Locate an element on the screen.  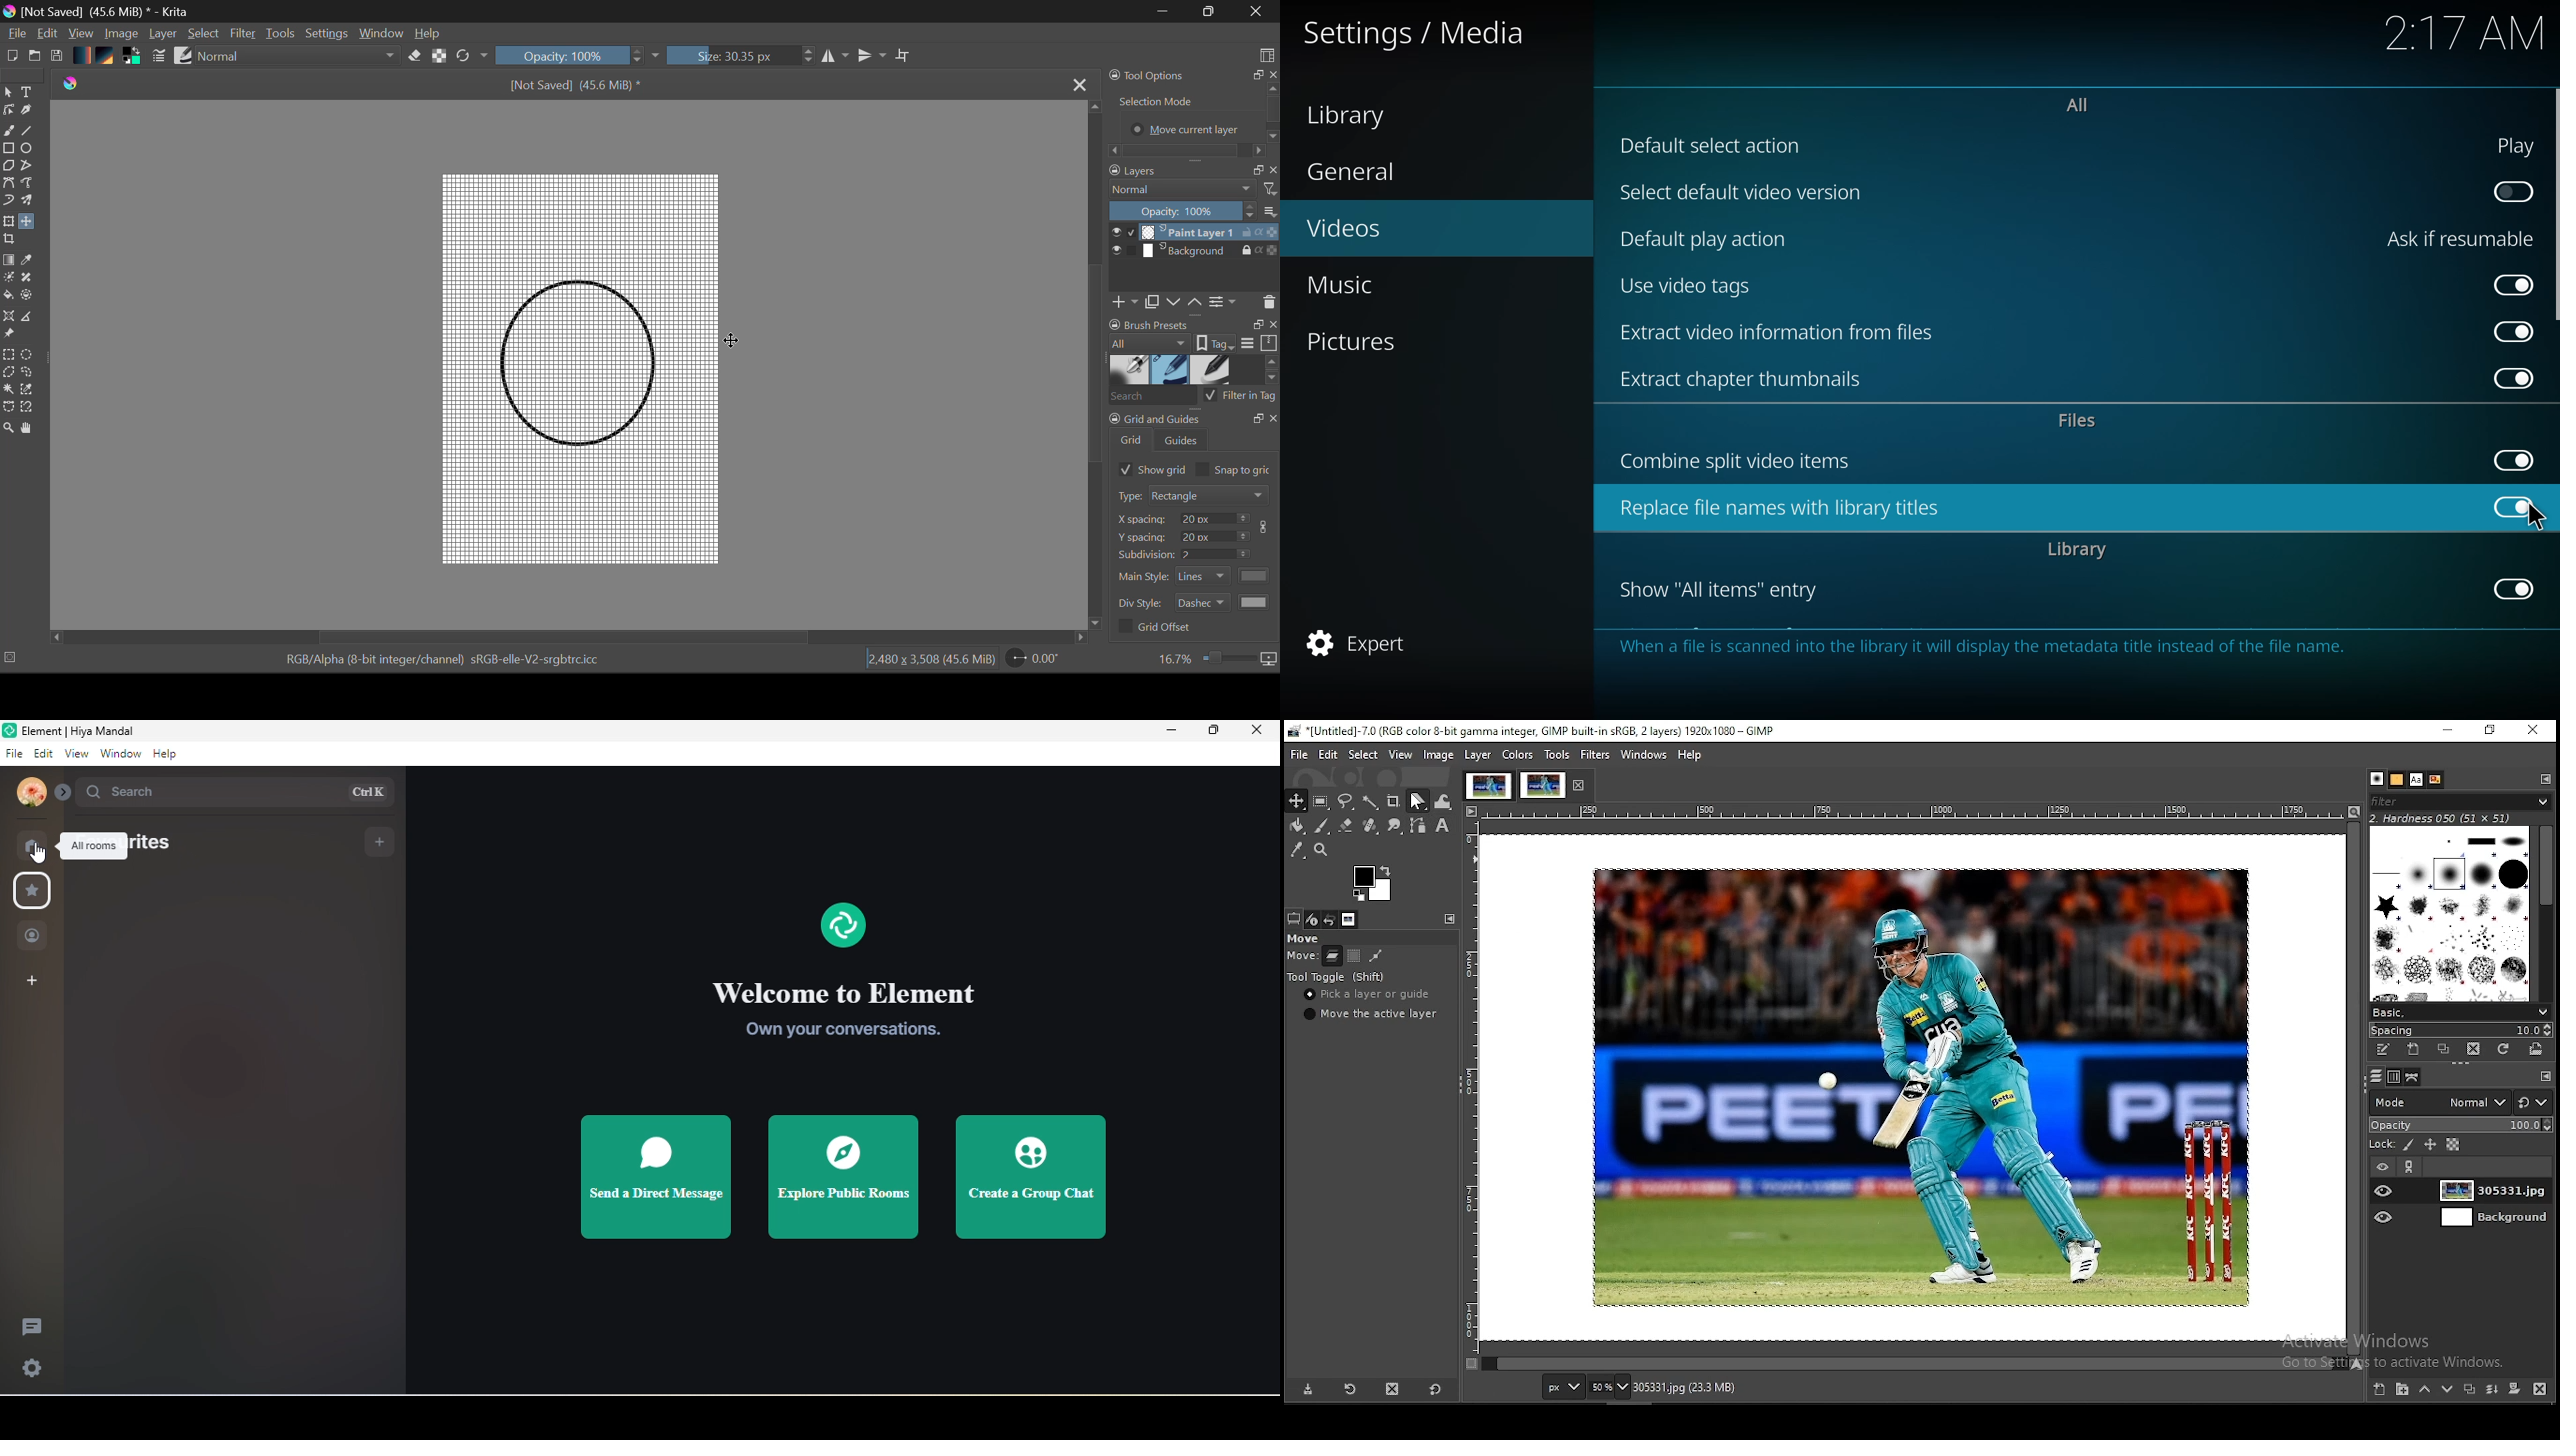
pictures is located at coordinates (1353, 343).